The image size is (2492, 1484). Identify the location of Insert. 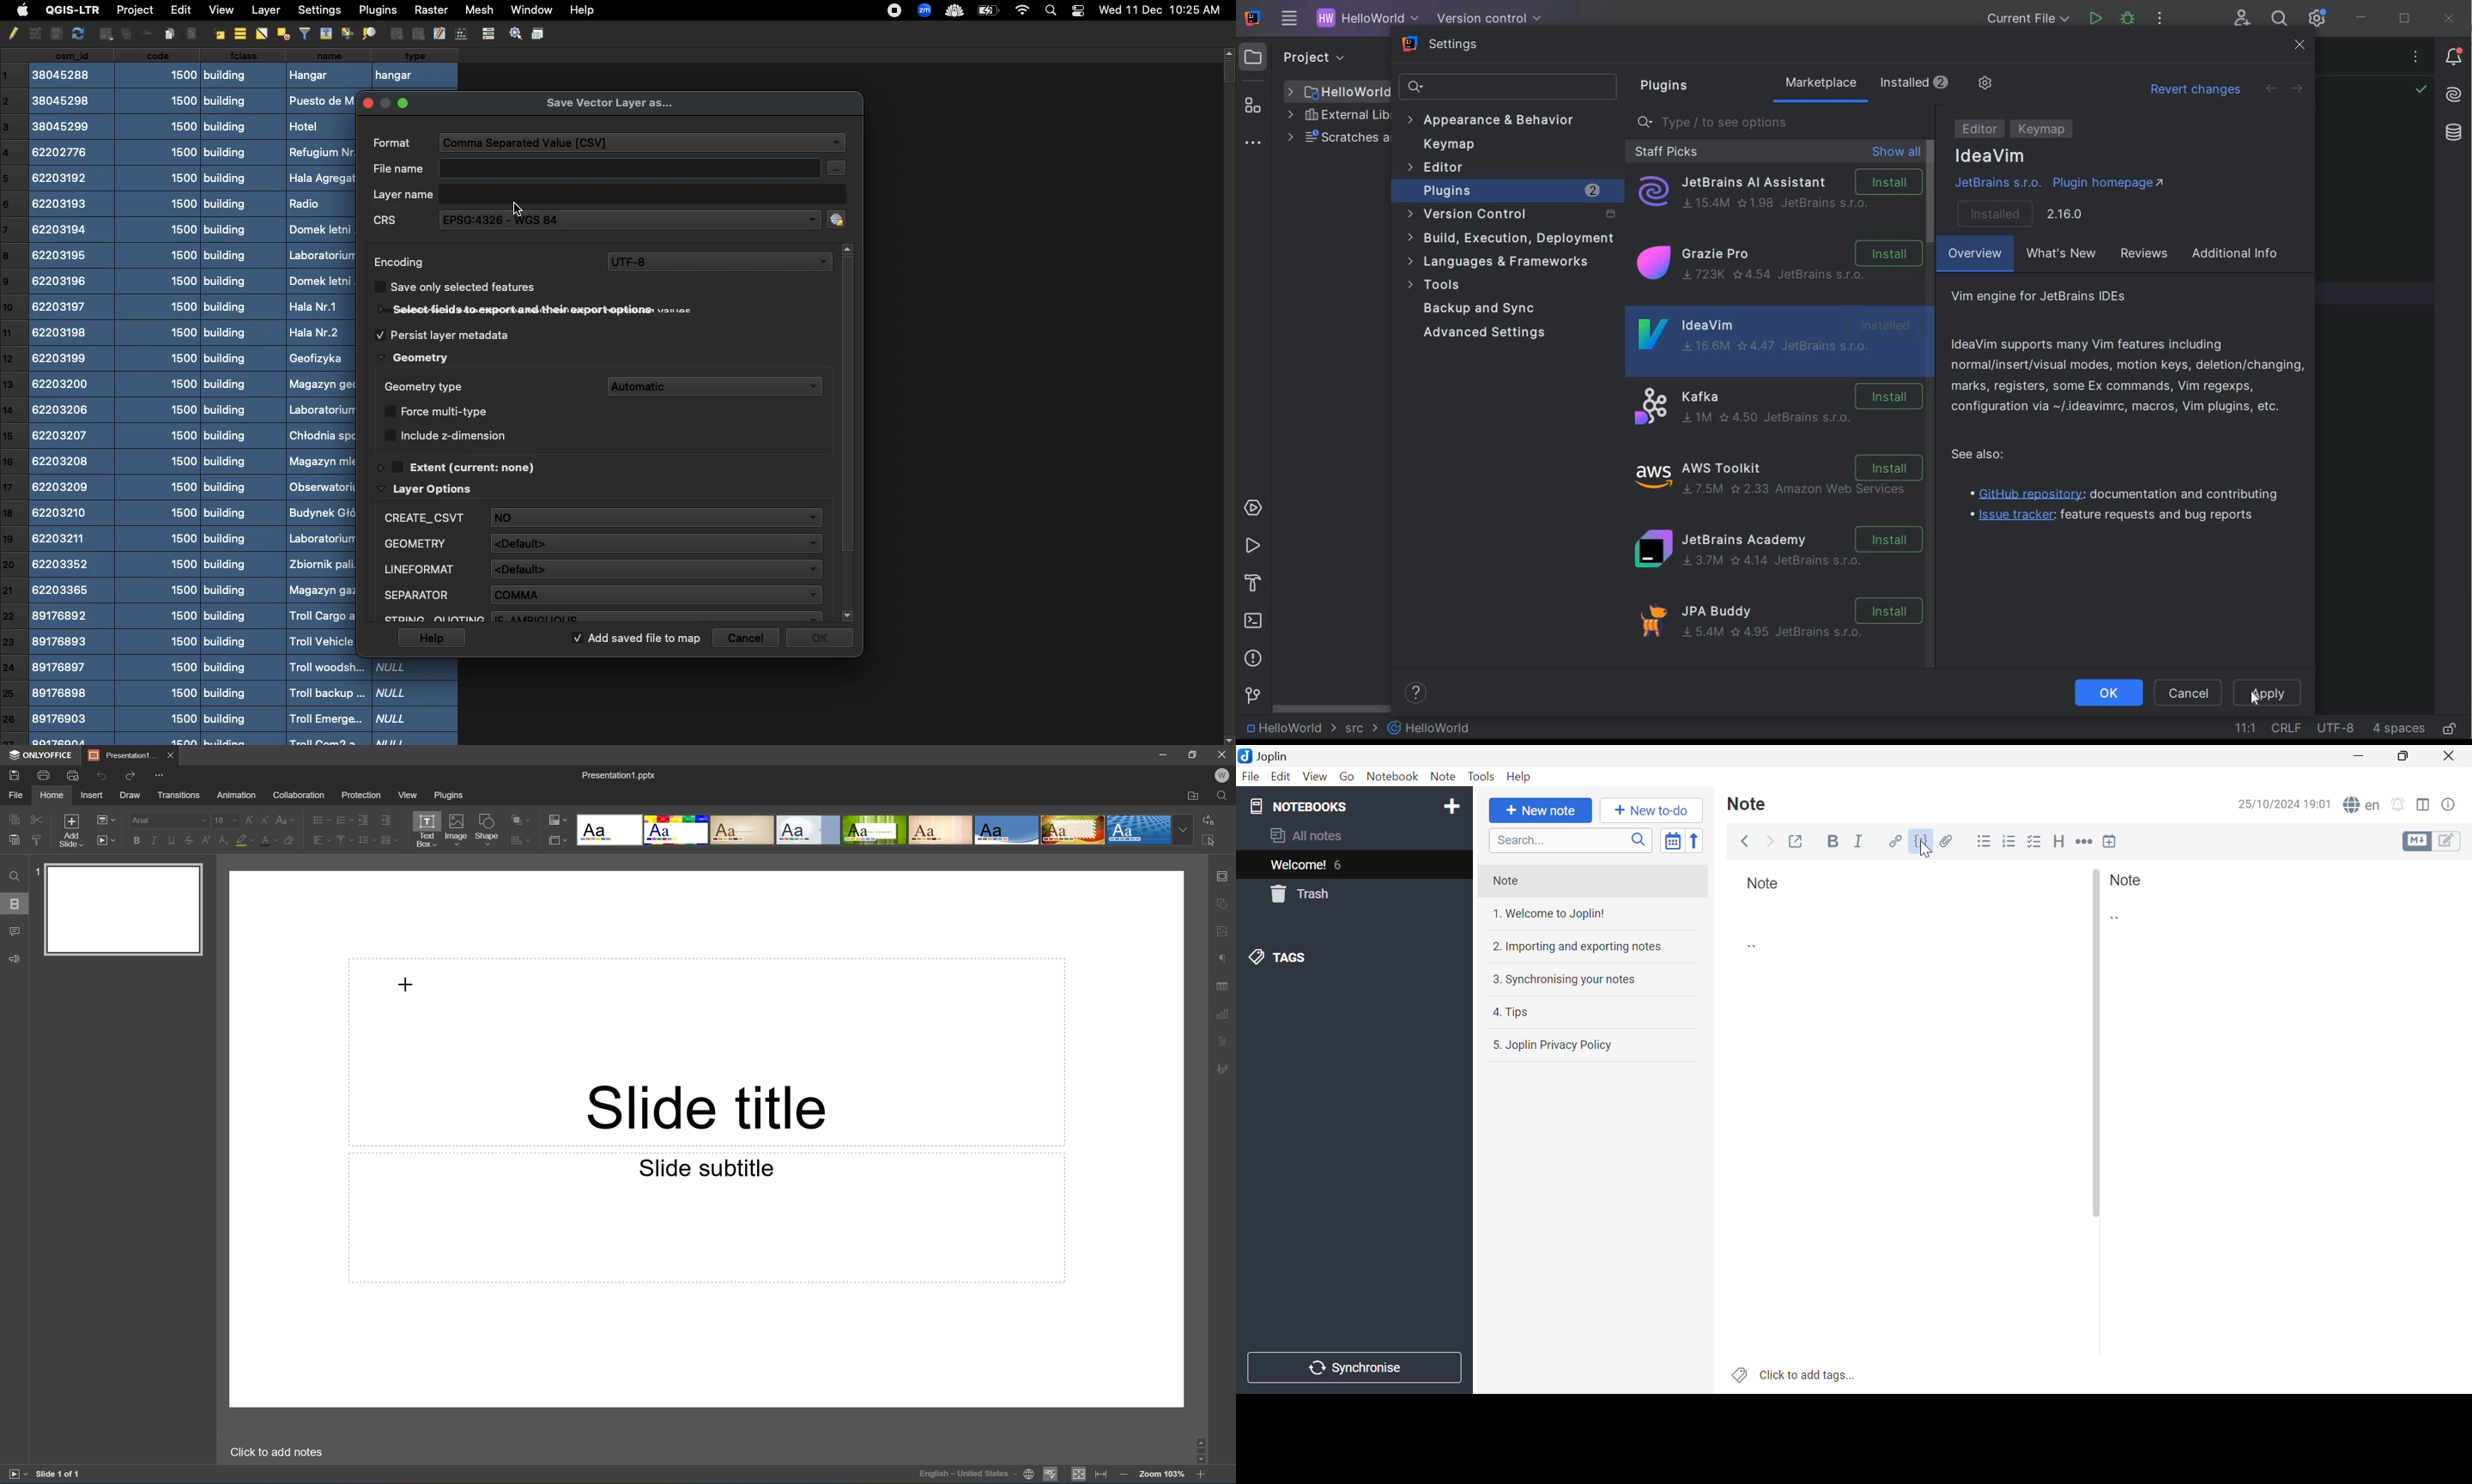
(91, 795).